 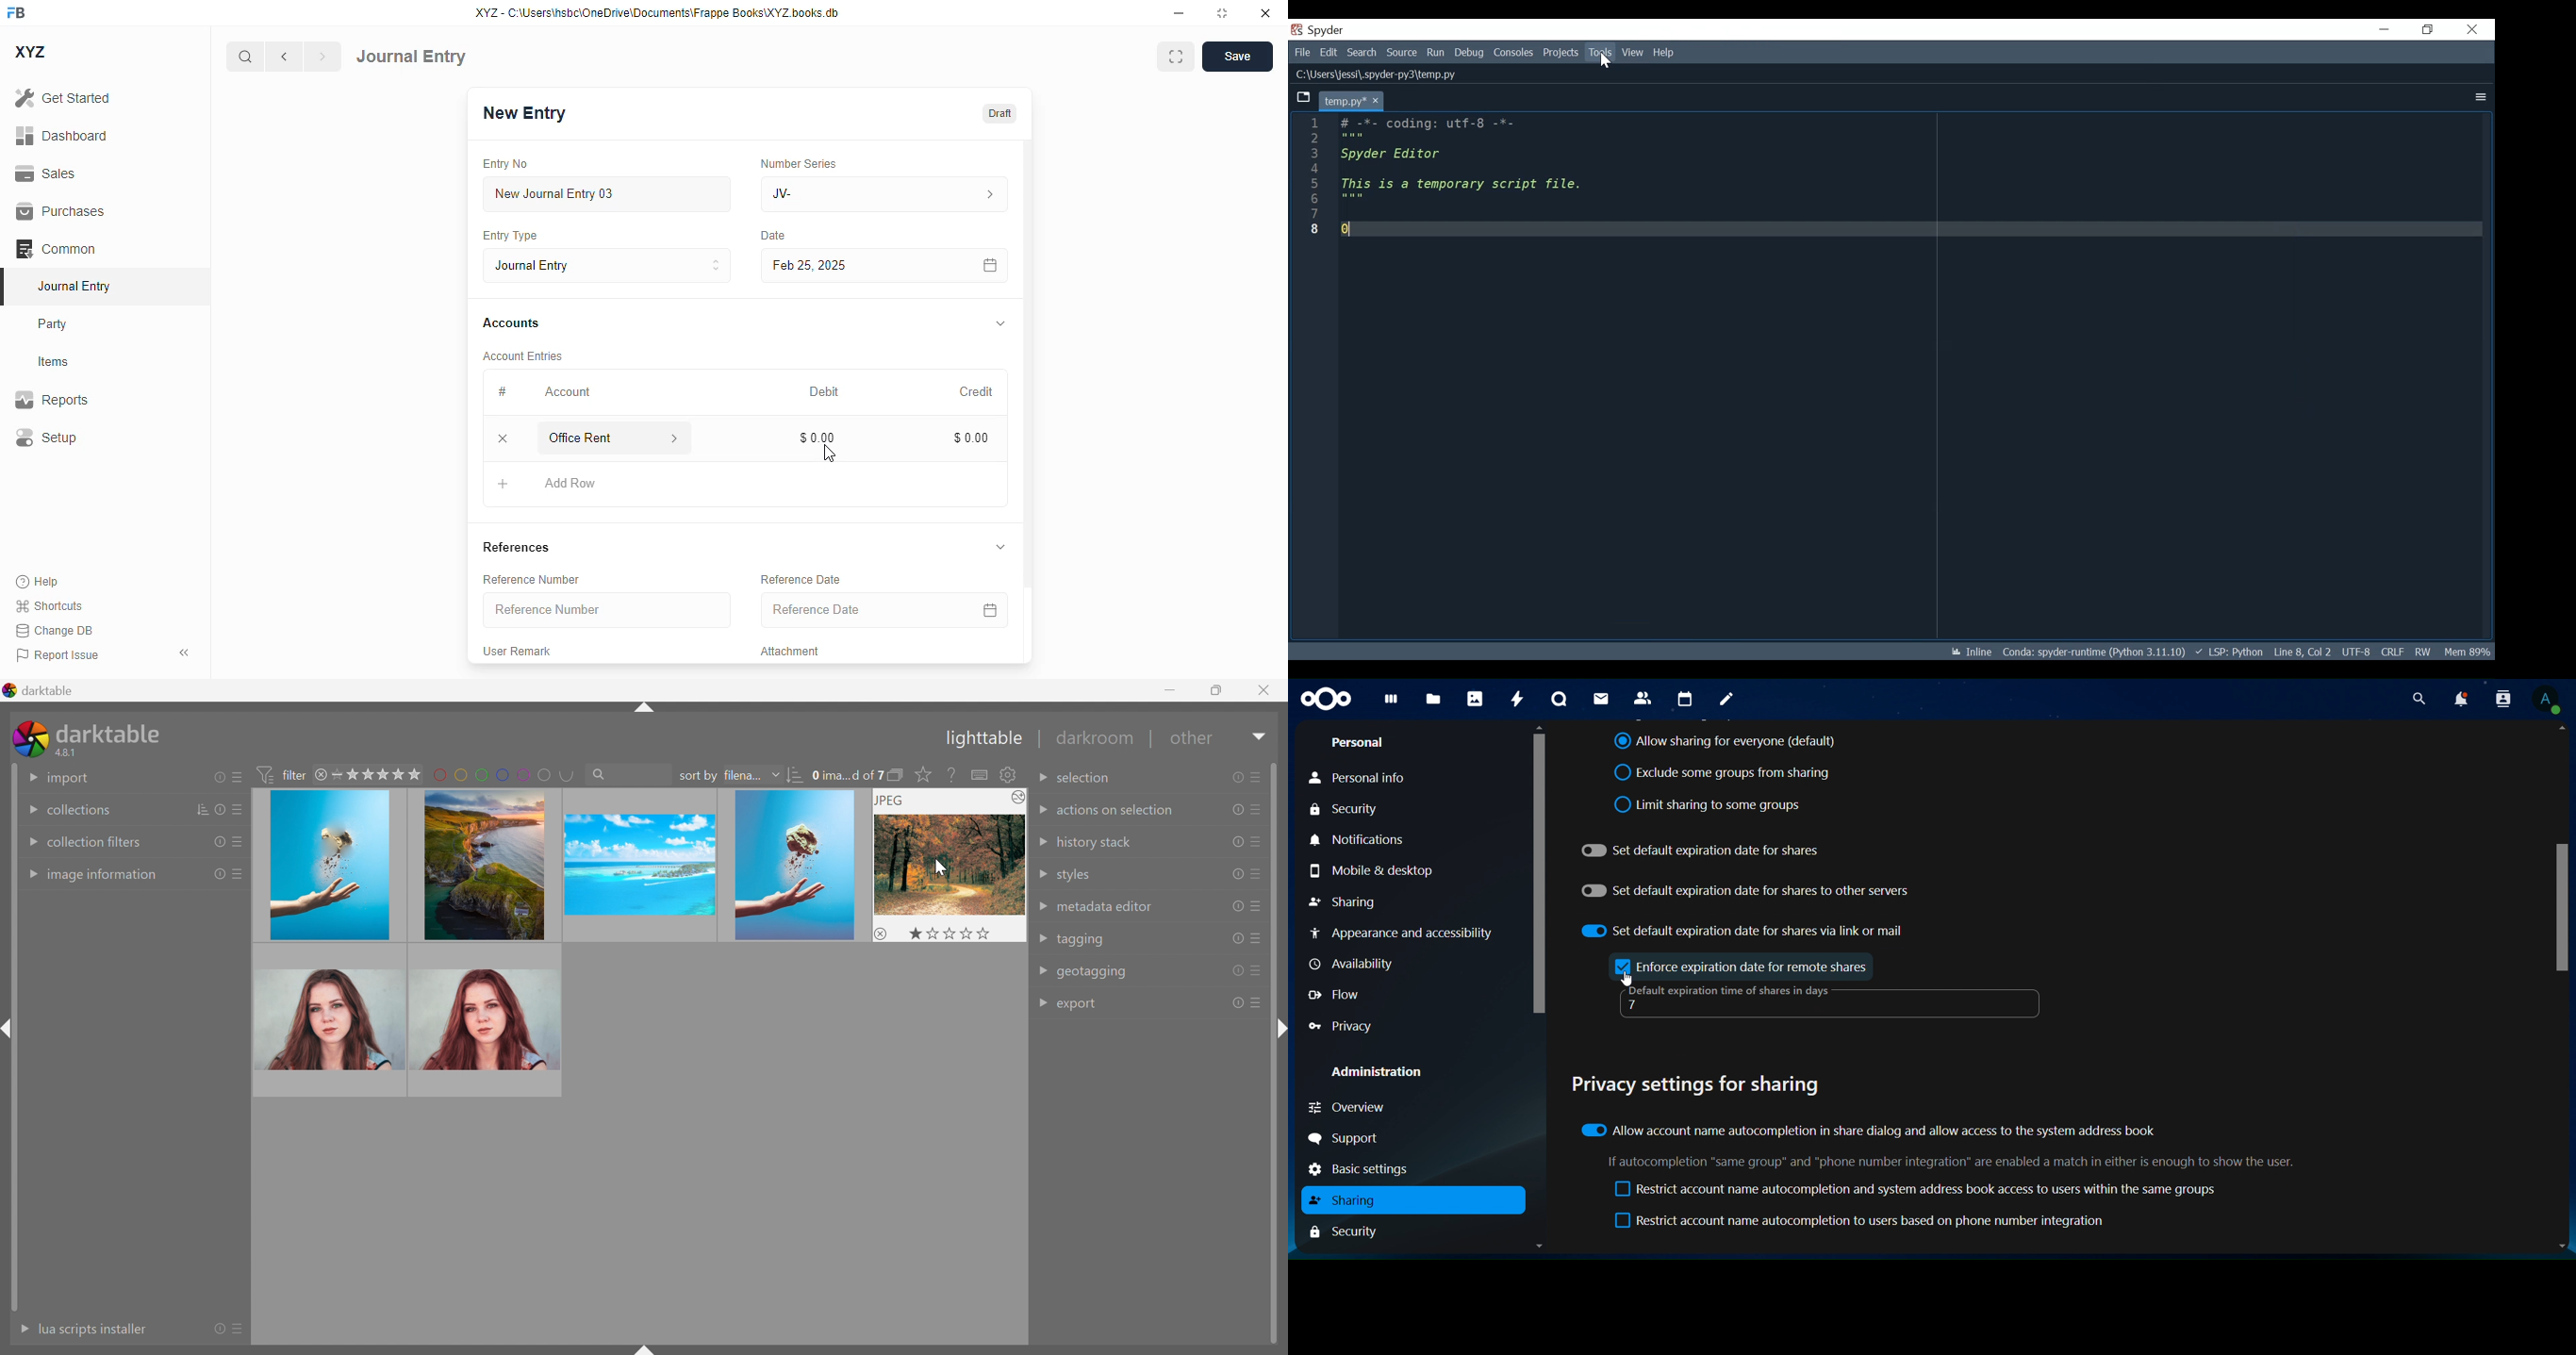 I want to click on sharing, so click(x=1345, y=900).